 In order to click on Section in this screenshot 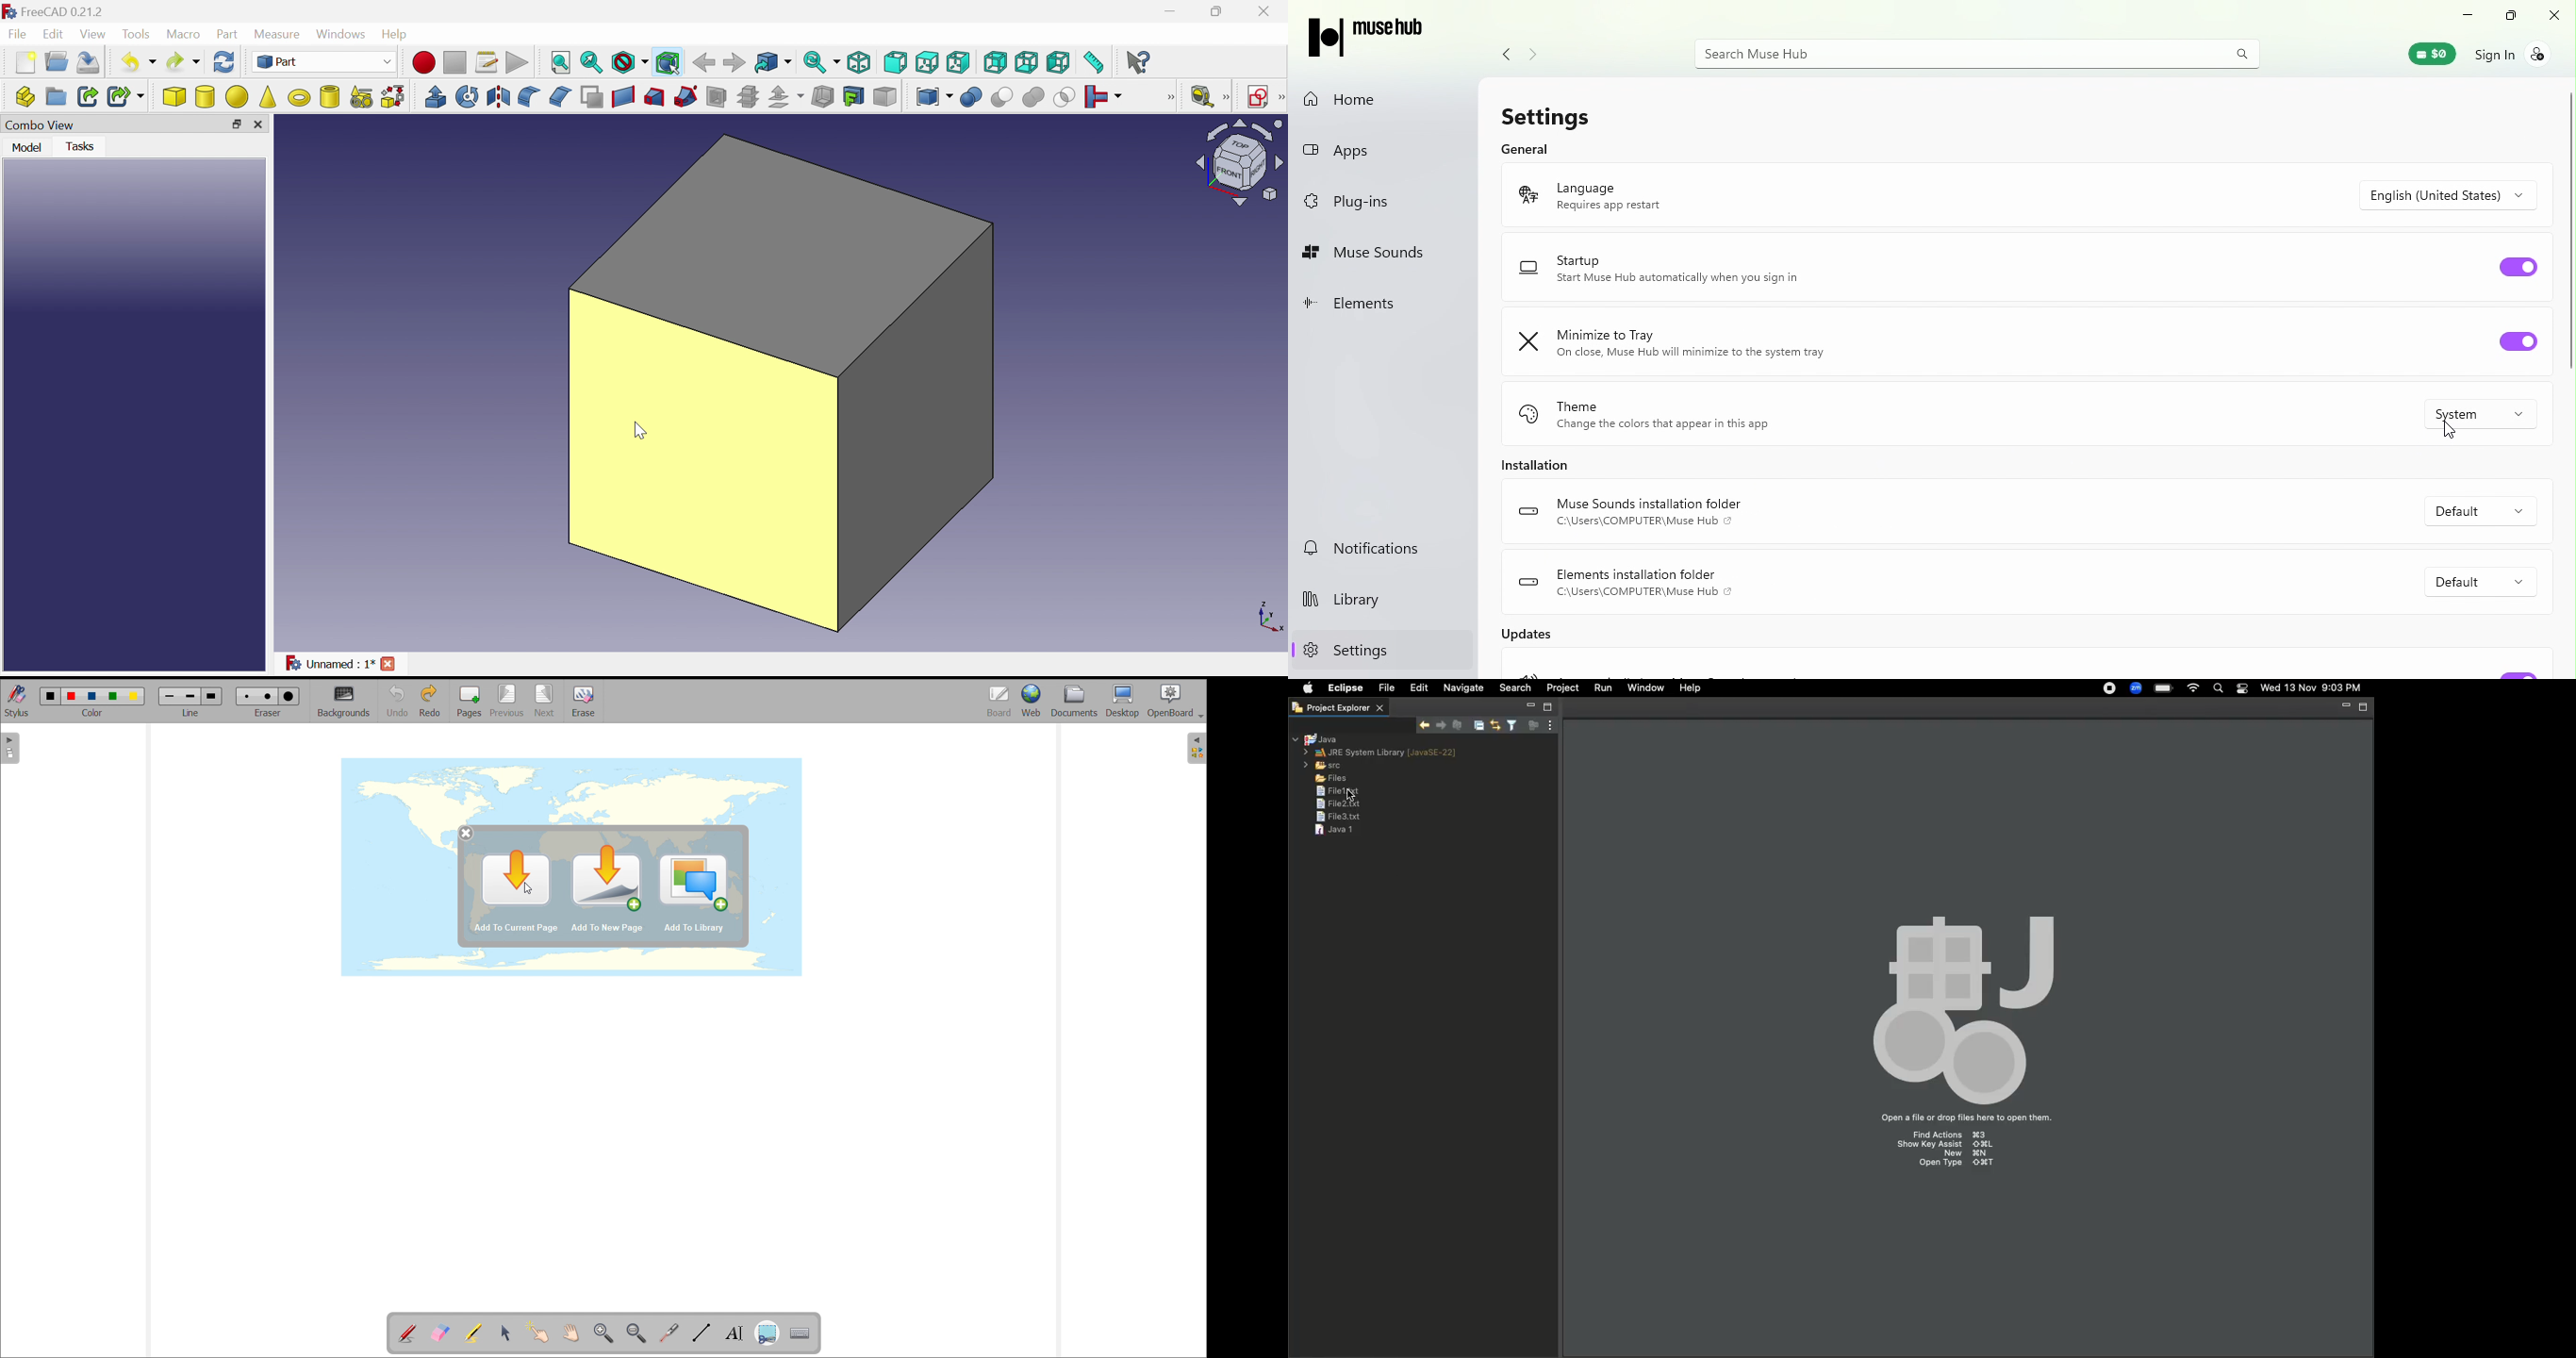, I will do `click(716, 96)`.